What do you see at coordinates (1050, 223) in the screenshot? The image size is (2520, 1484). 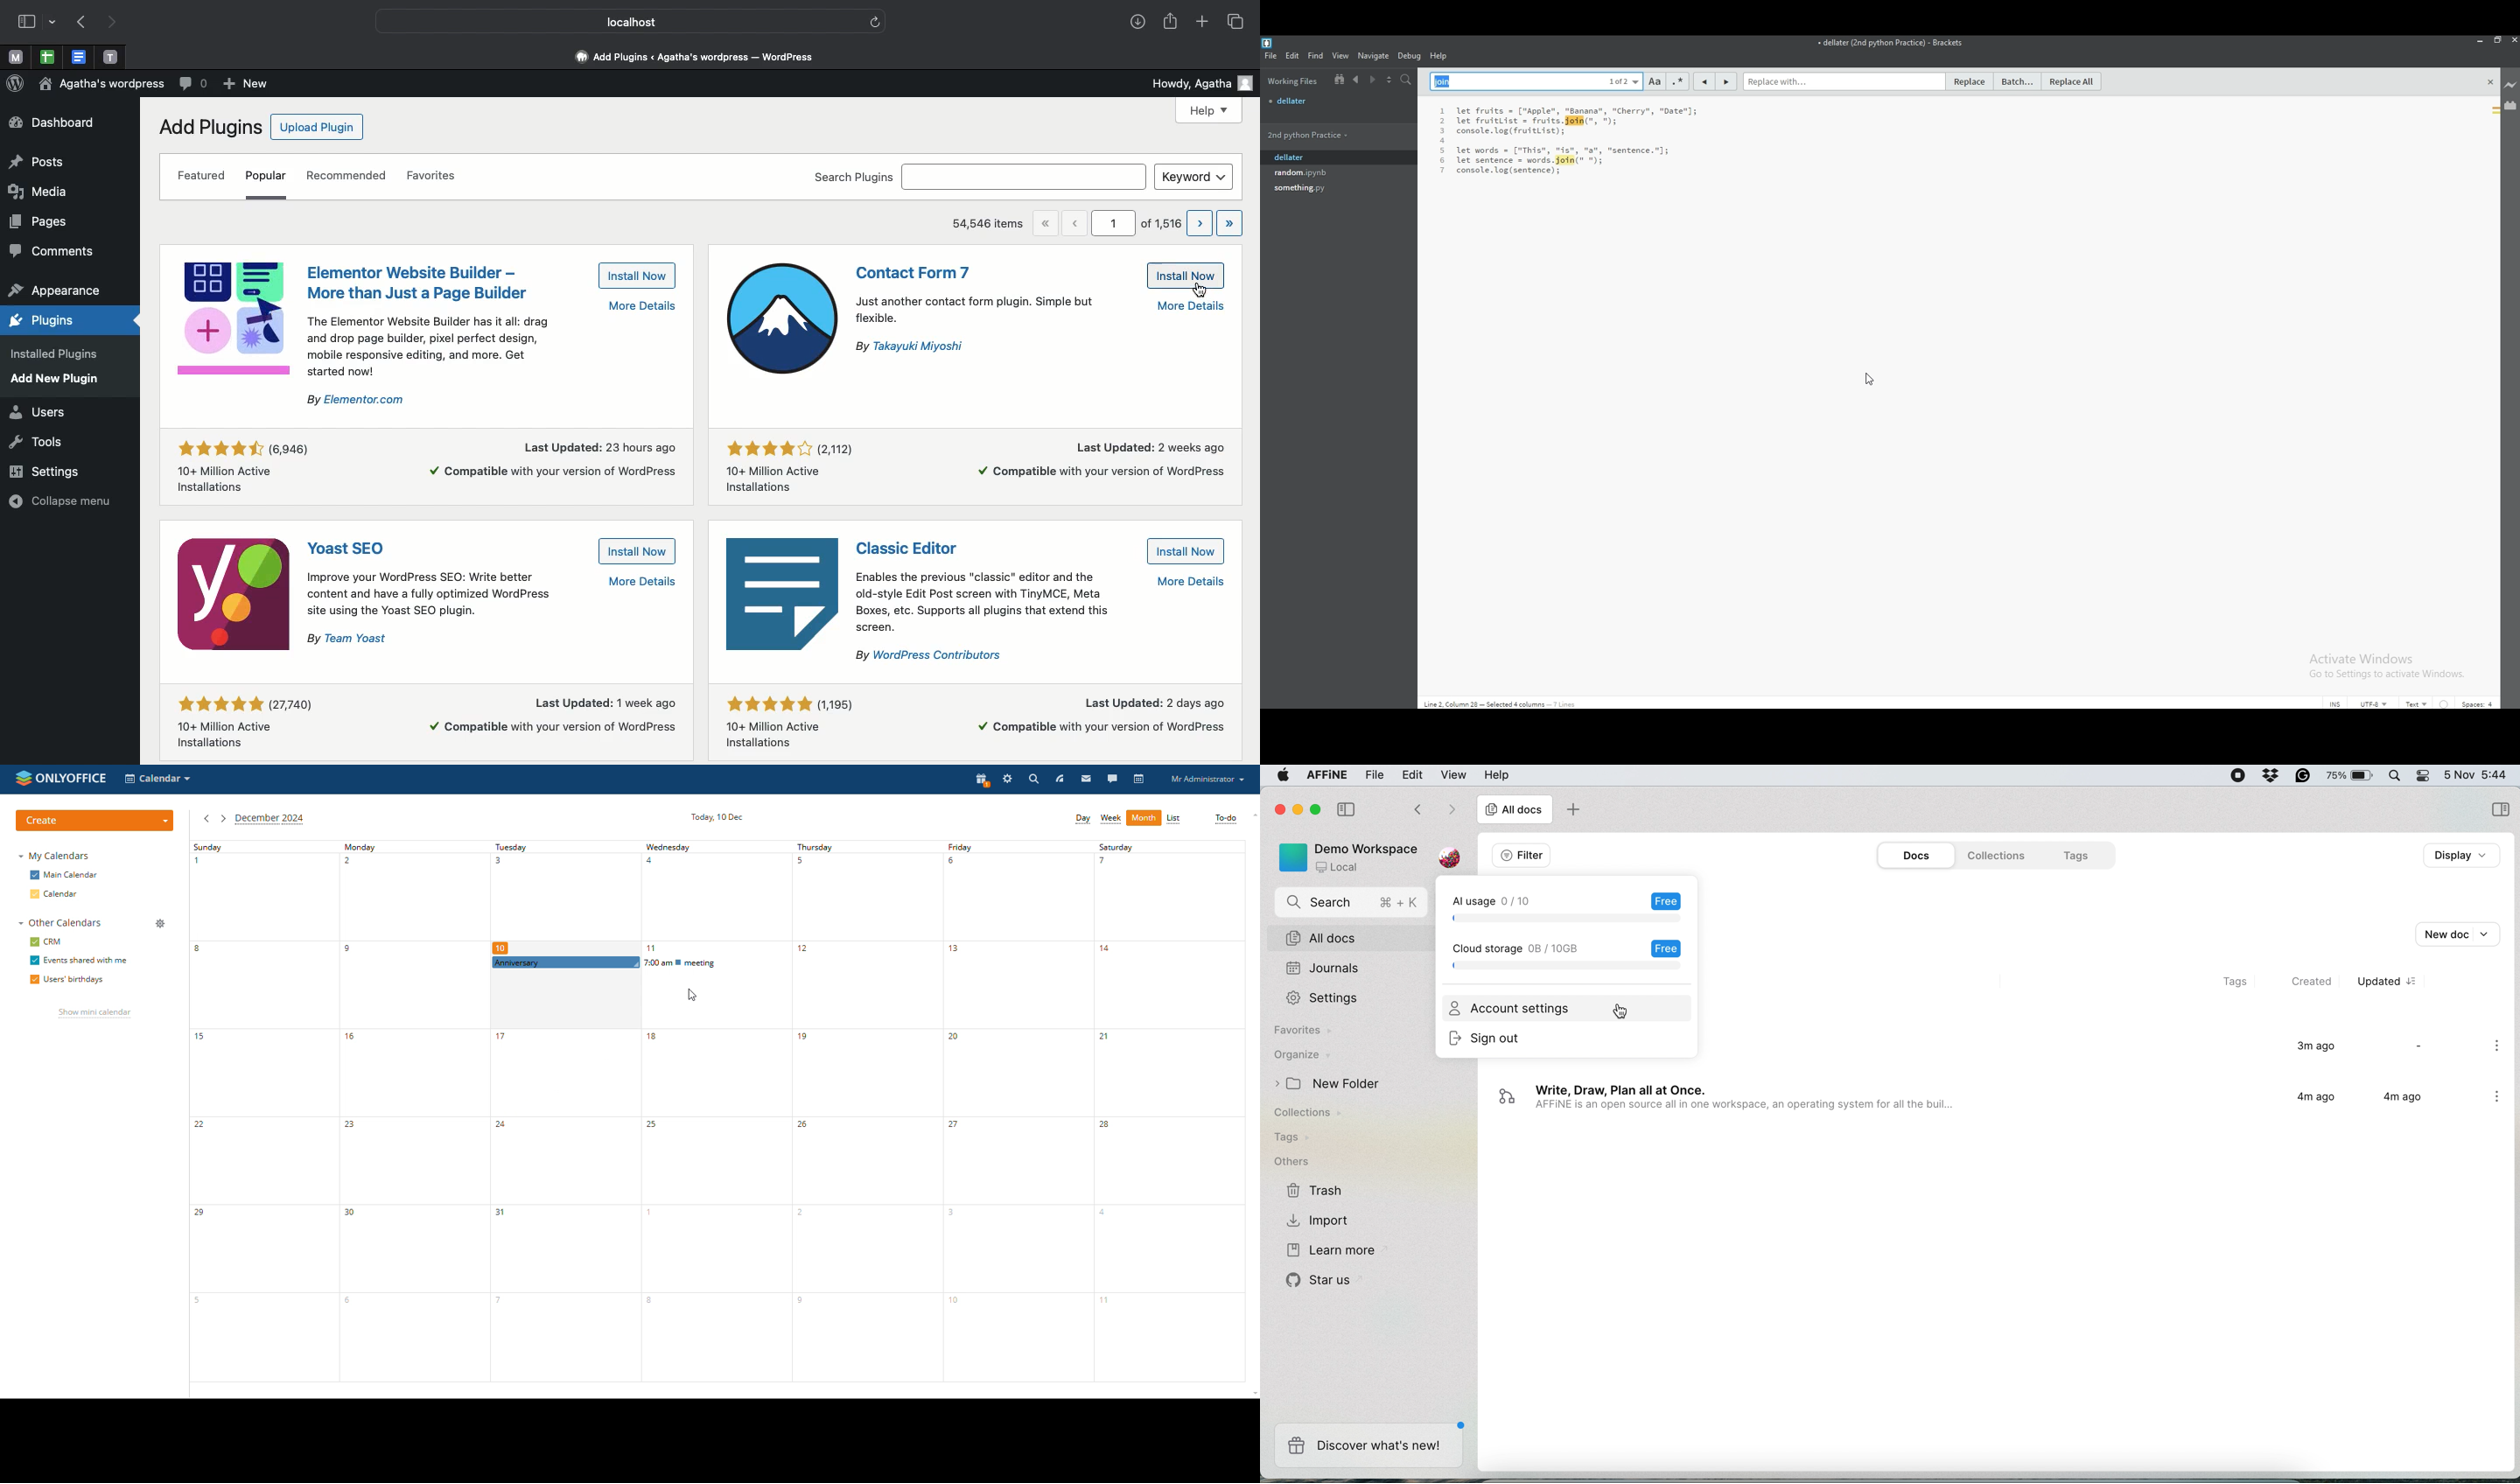 I see `First page` at bounding box center [1050, 223].